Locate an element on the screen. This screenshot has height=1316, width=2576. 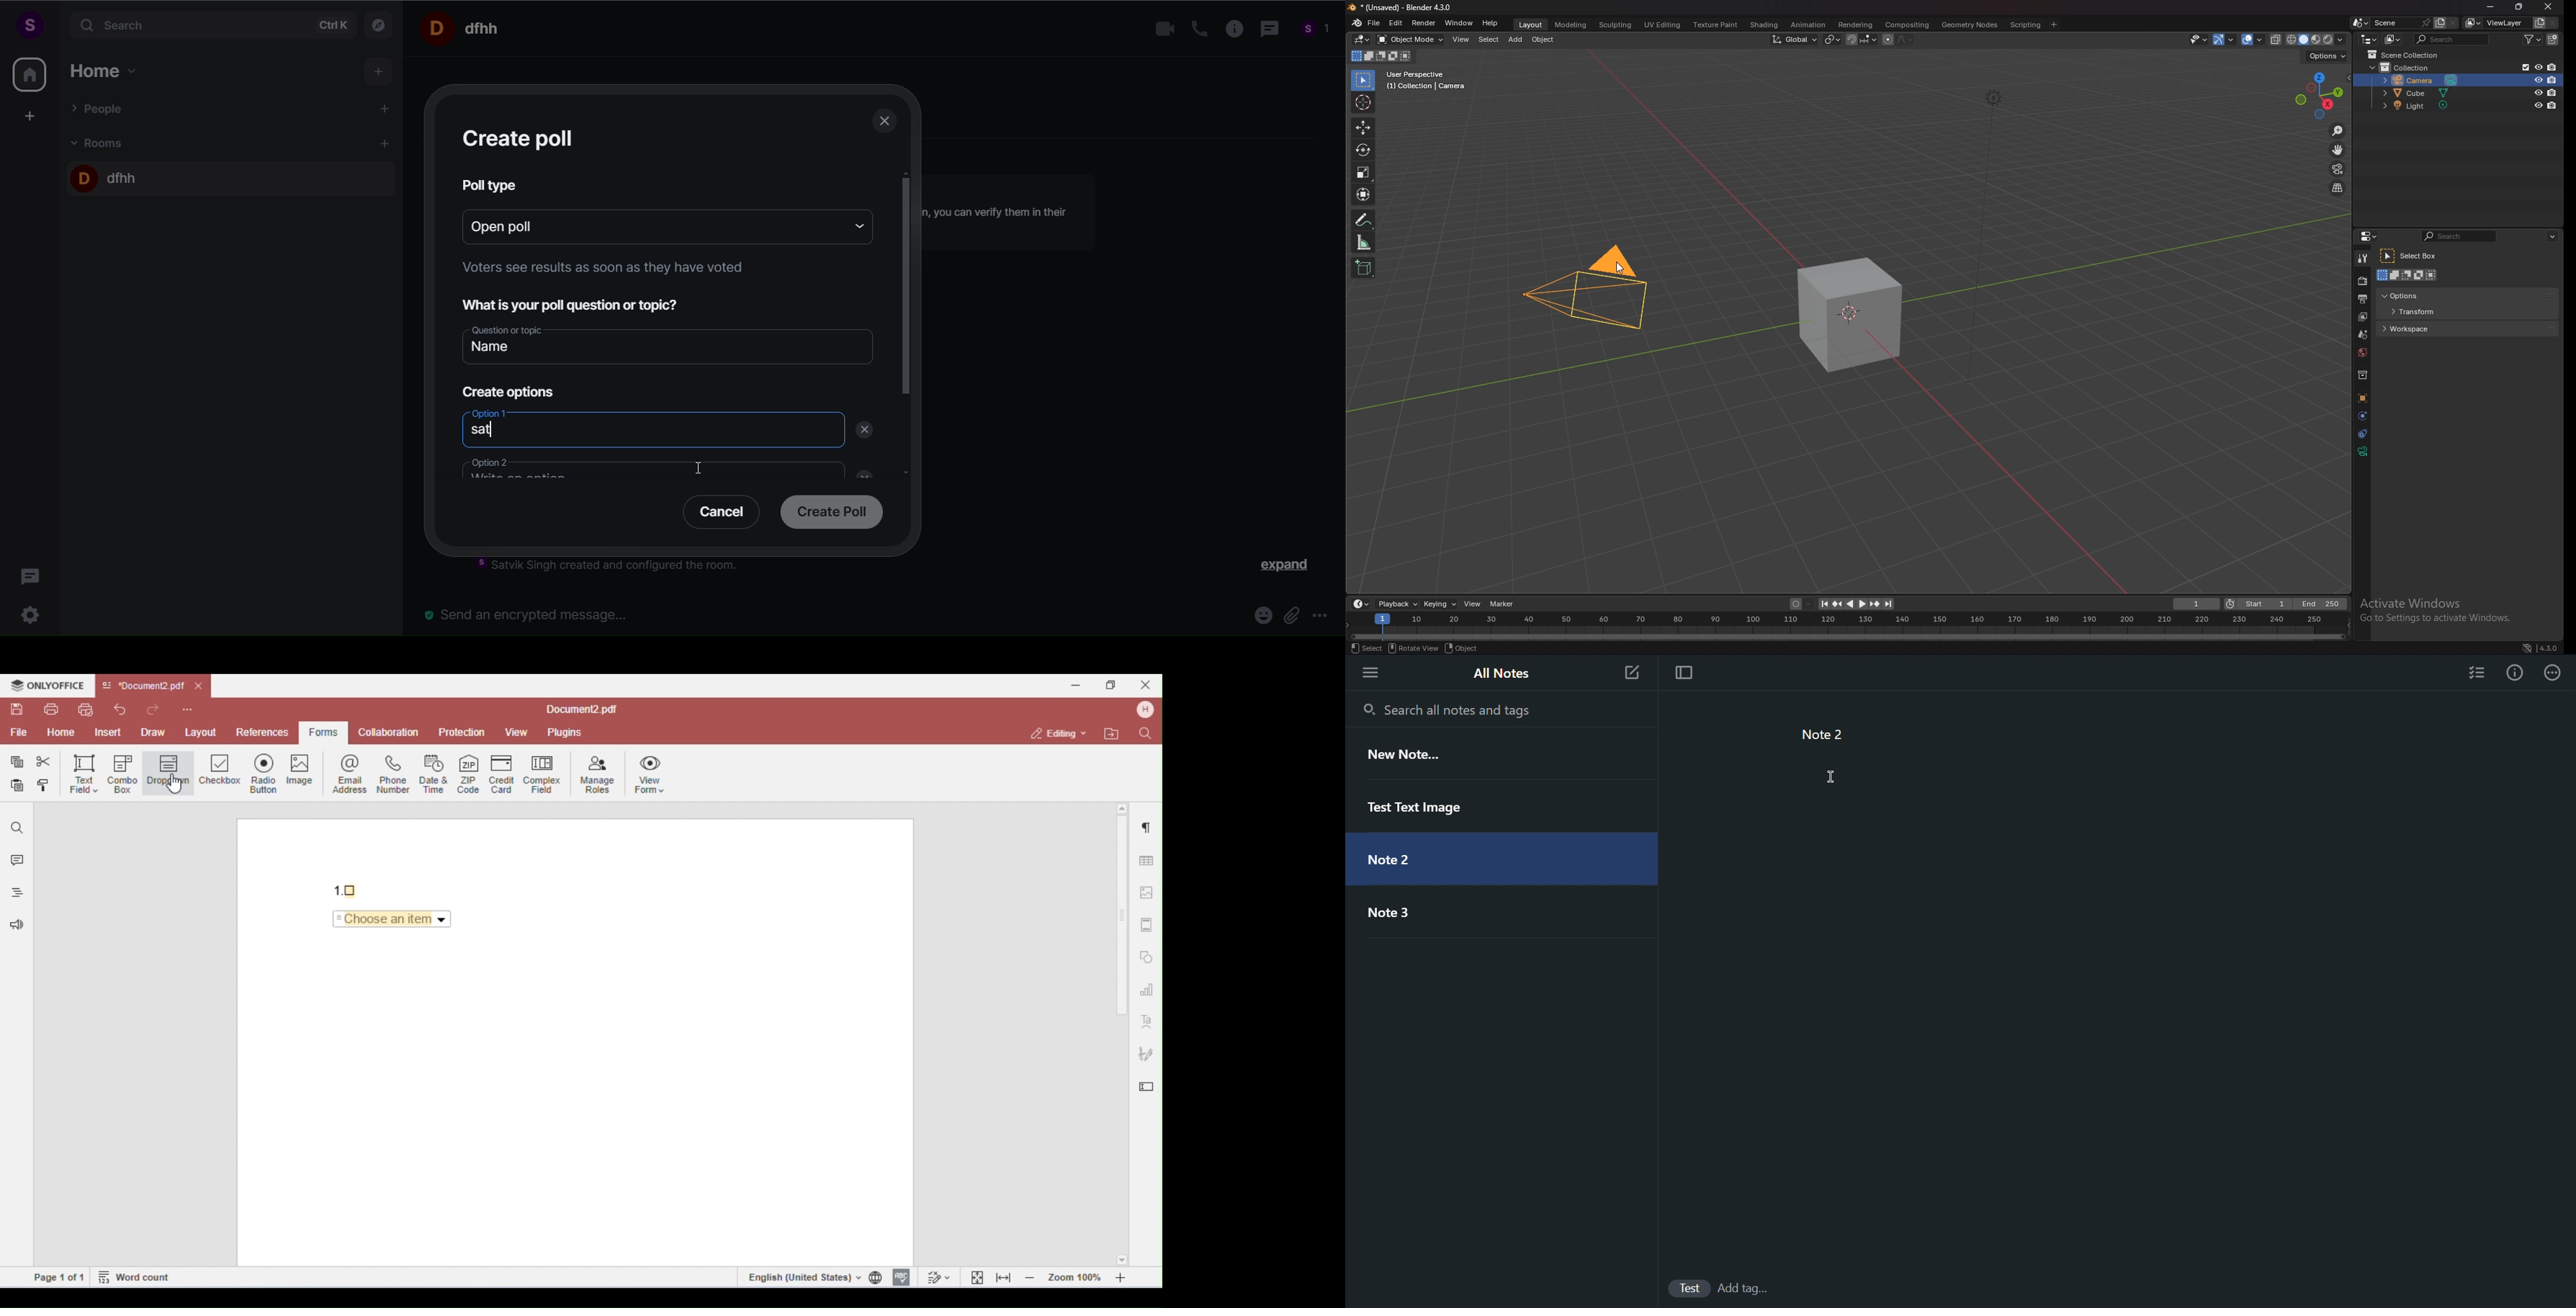
instruction is located at coordinates (599, 270).